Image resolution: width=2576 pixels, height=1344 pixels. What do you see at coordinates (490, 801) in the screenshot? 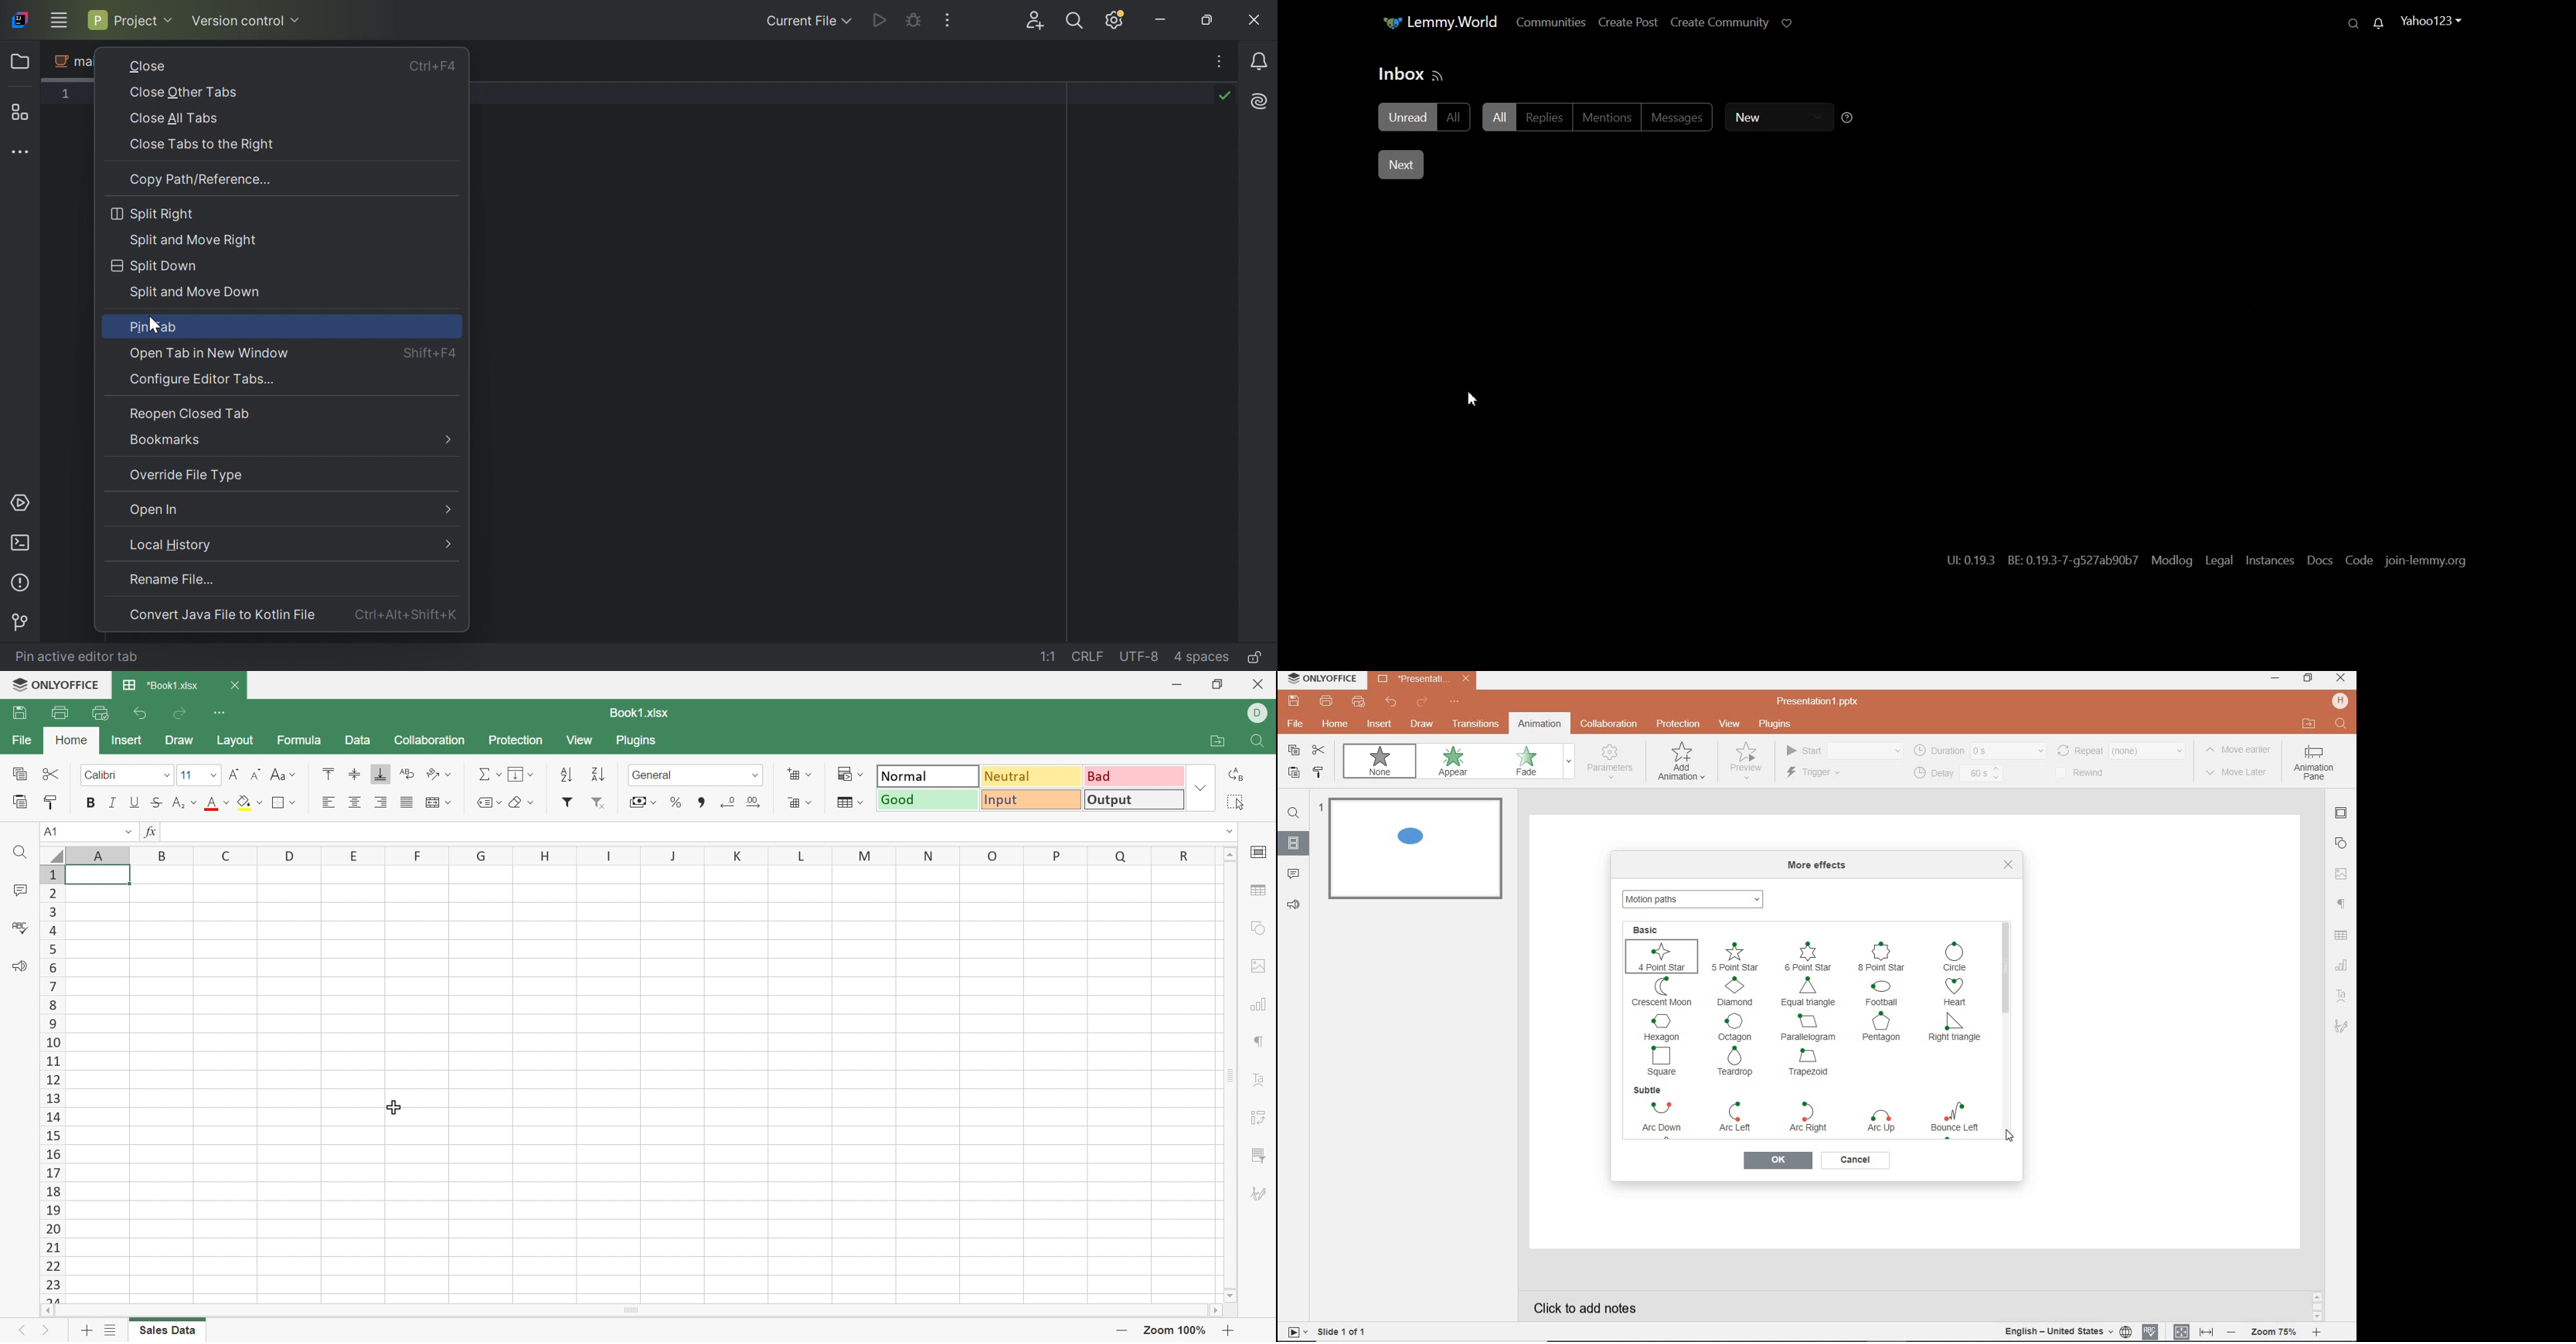
I see `Named ranges` at bounding box center [490, 801].